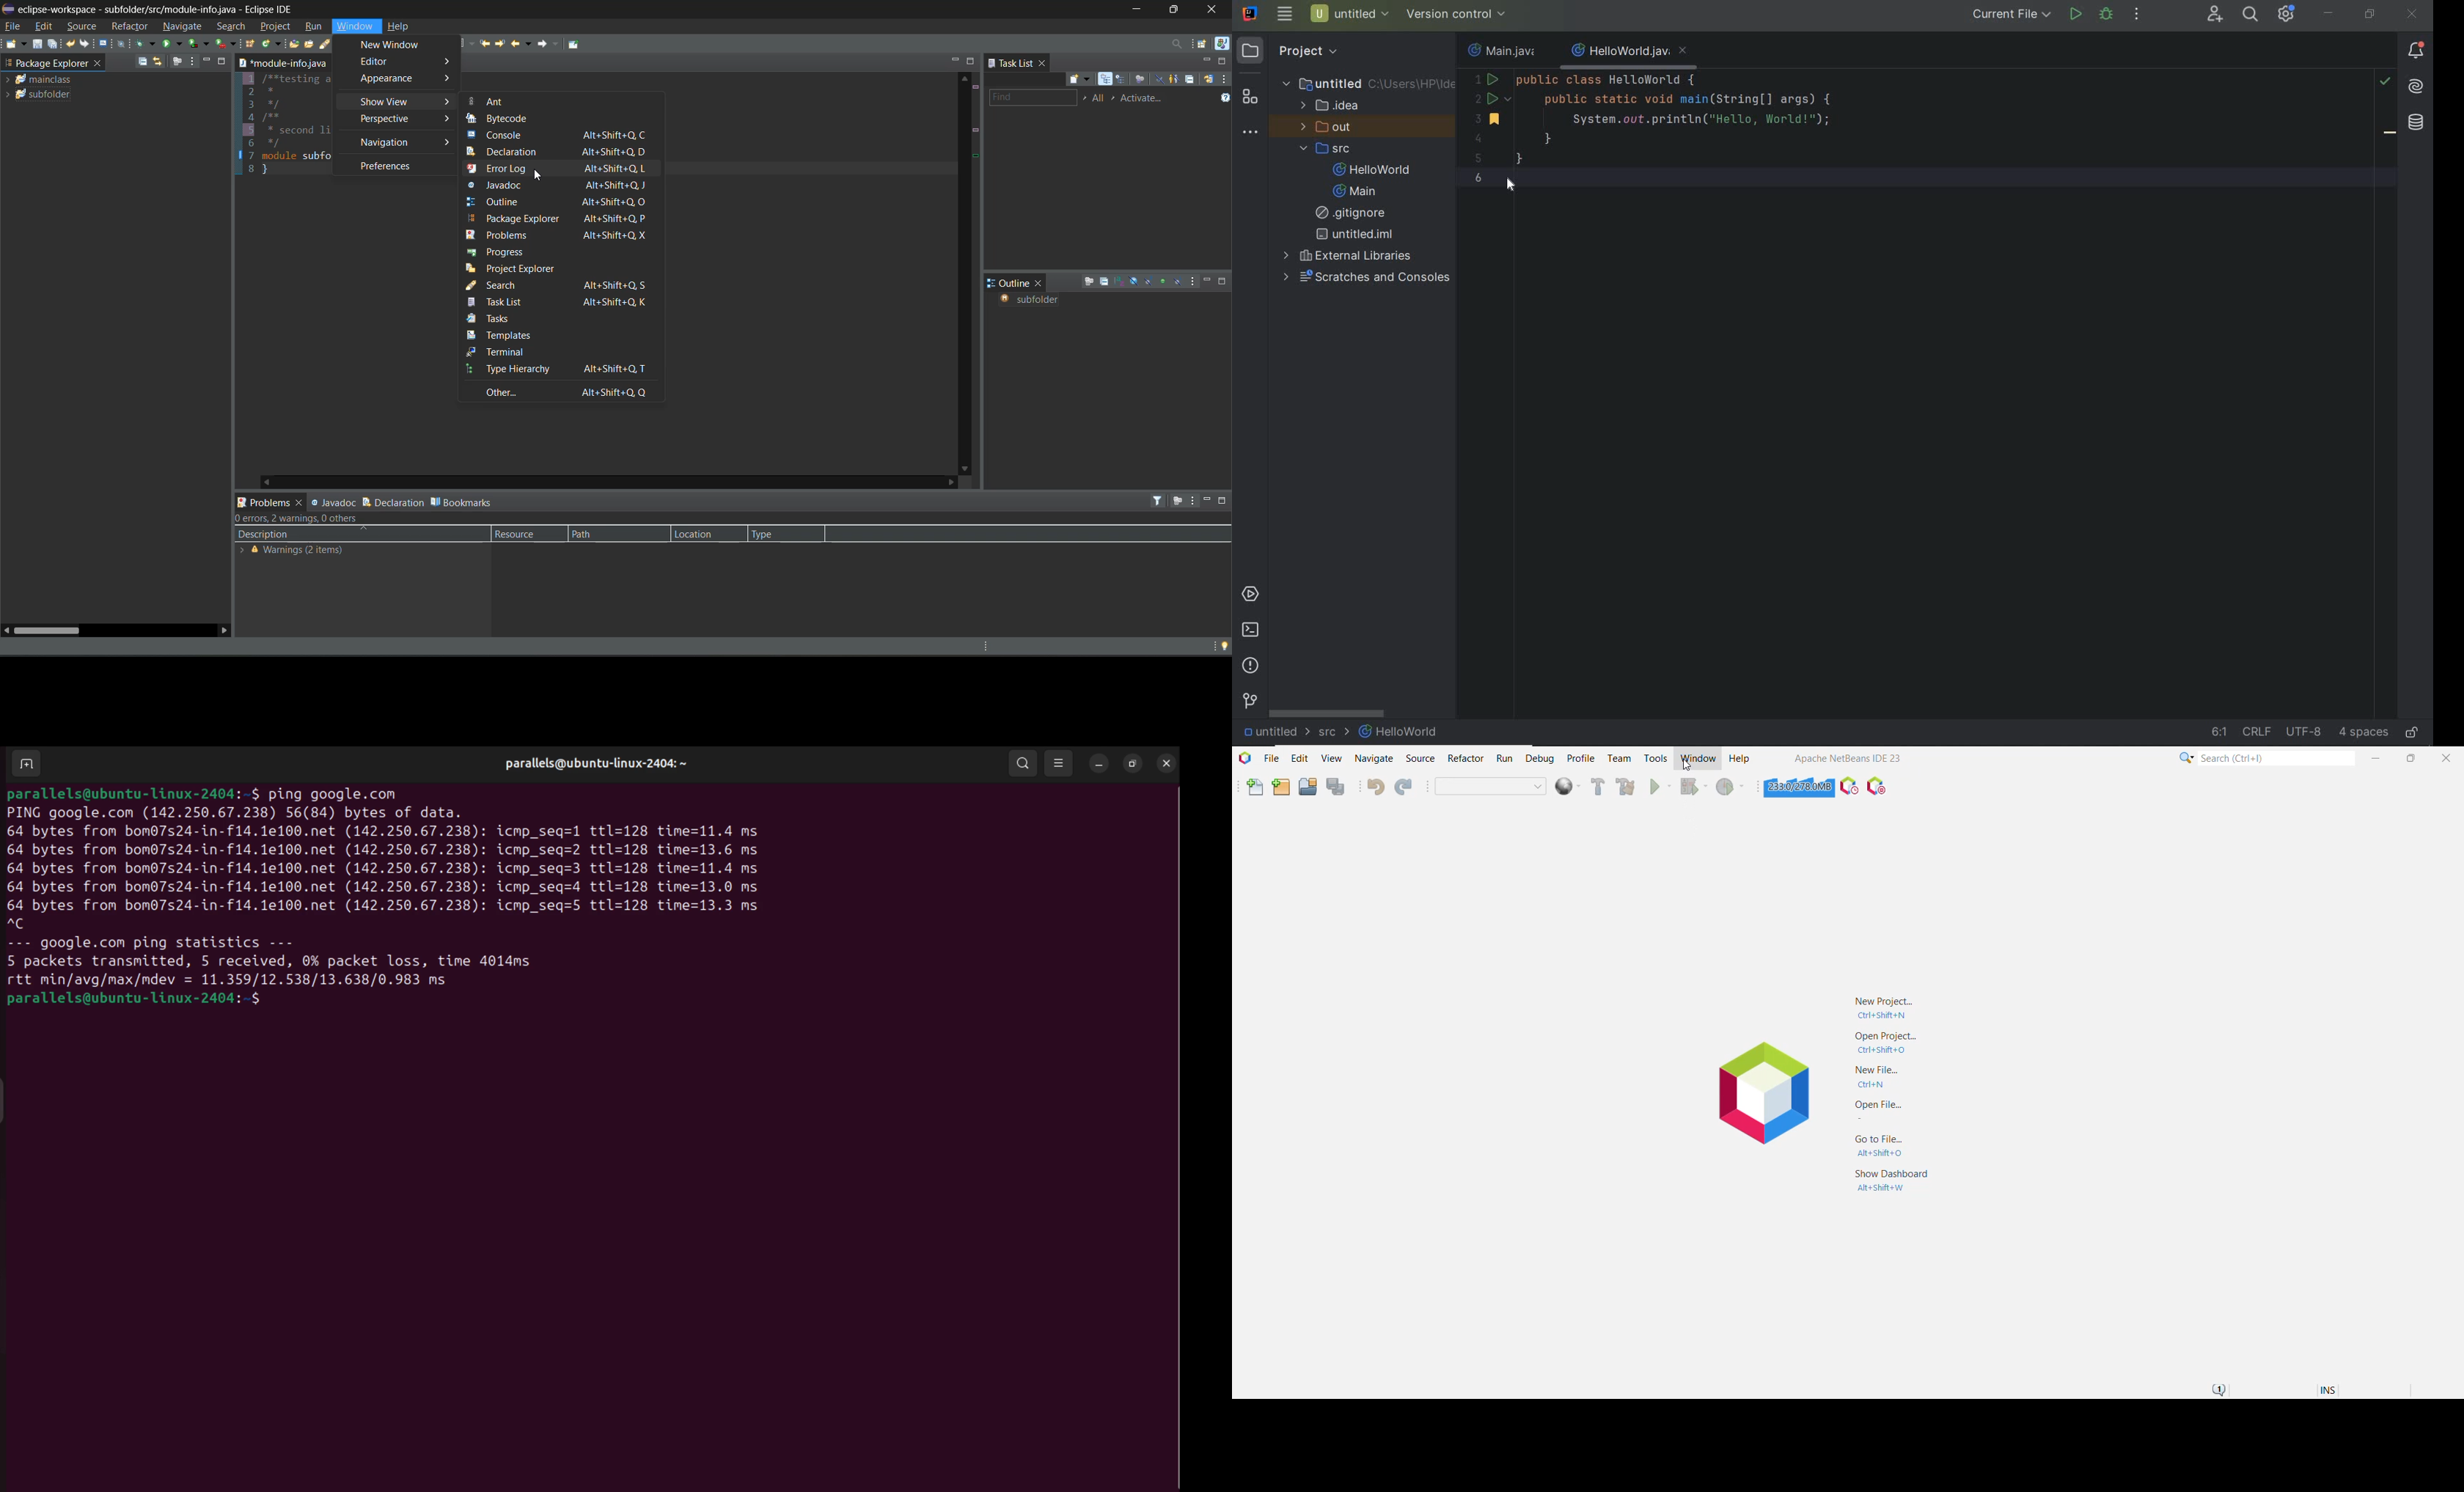  What do you see at coordinates (1115, 99) in the screenshot?
I see `select active task` at bounding box center [1115, 99].